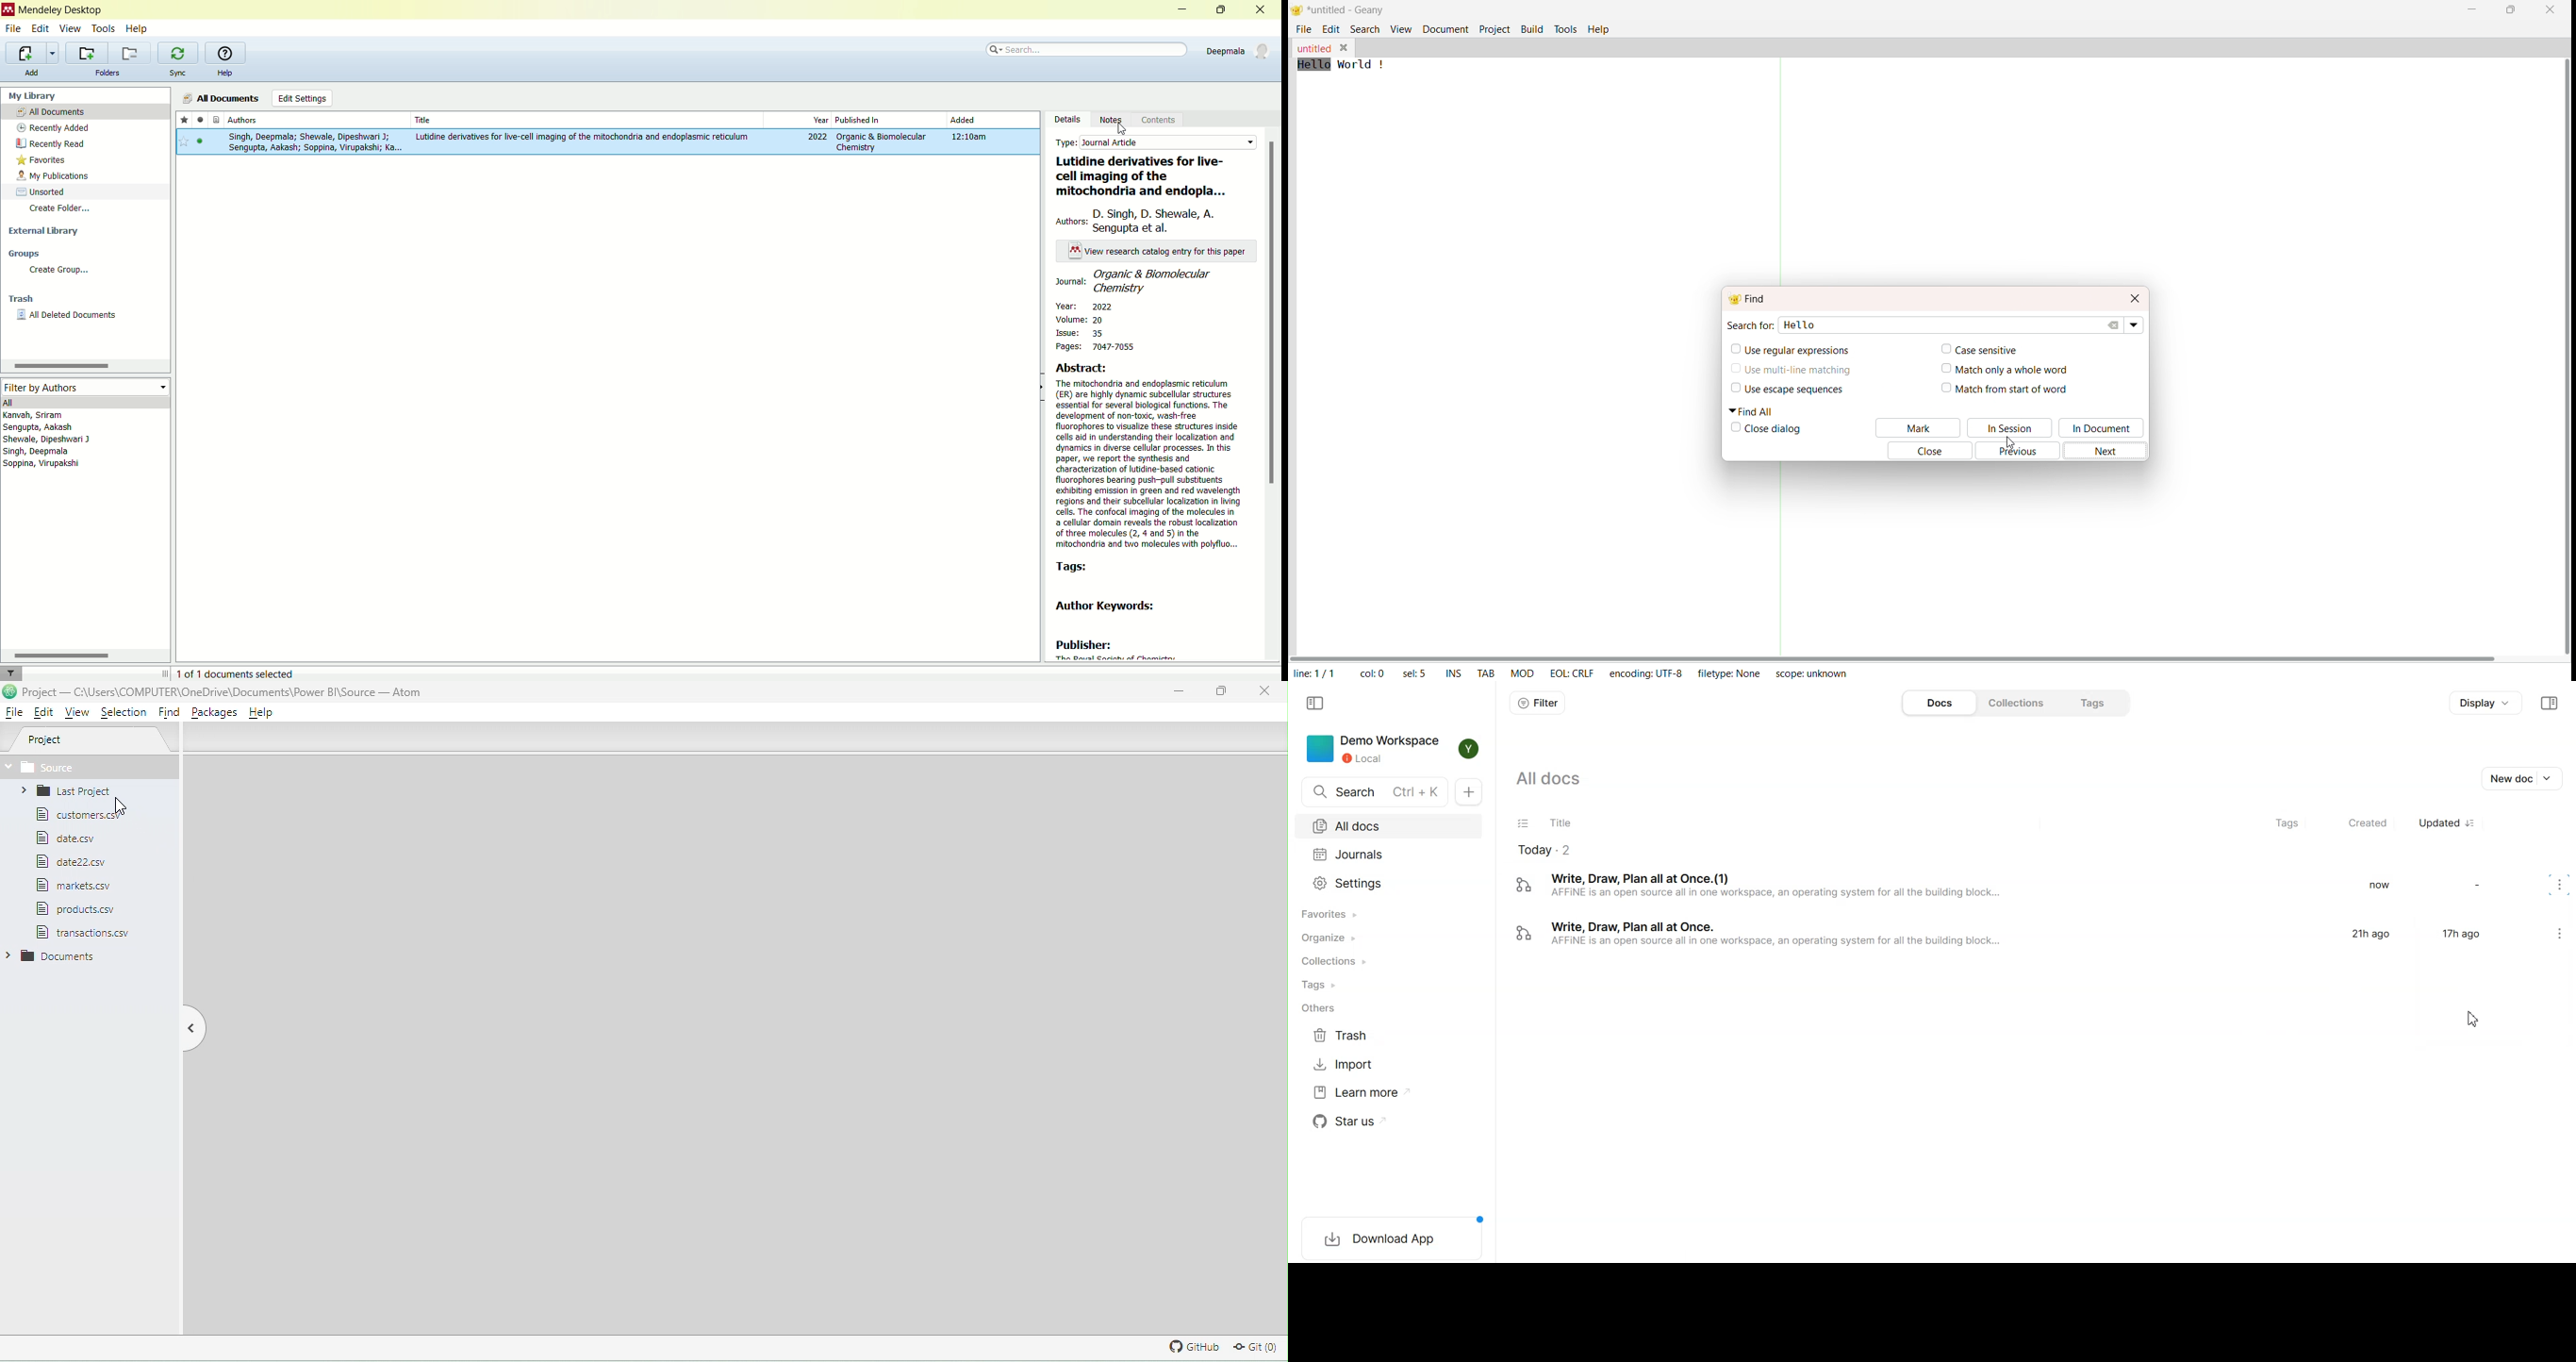  I want to click on scroll bar, so click(83, 655).